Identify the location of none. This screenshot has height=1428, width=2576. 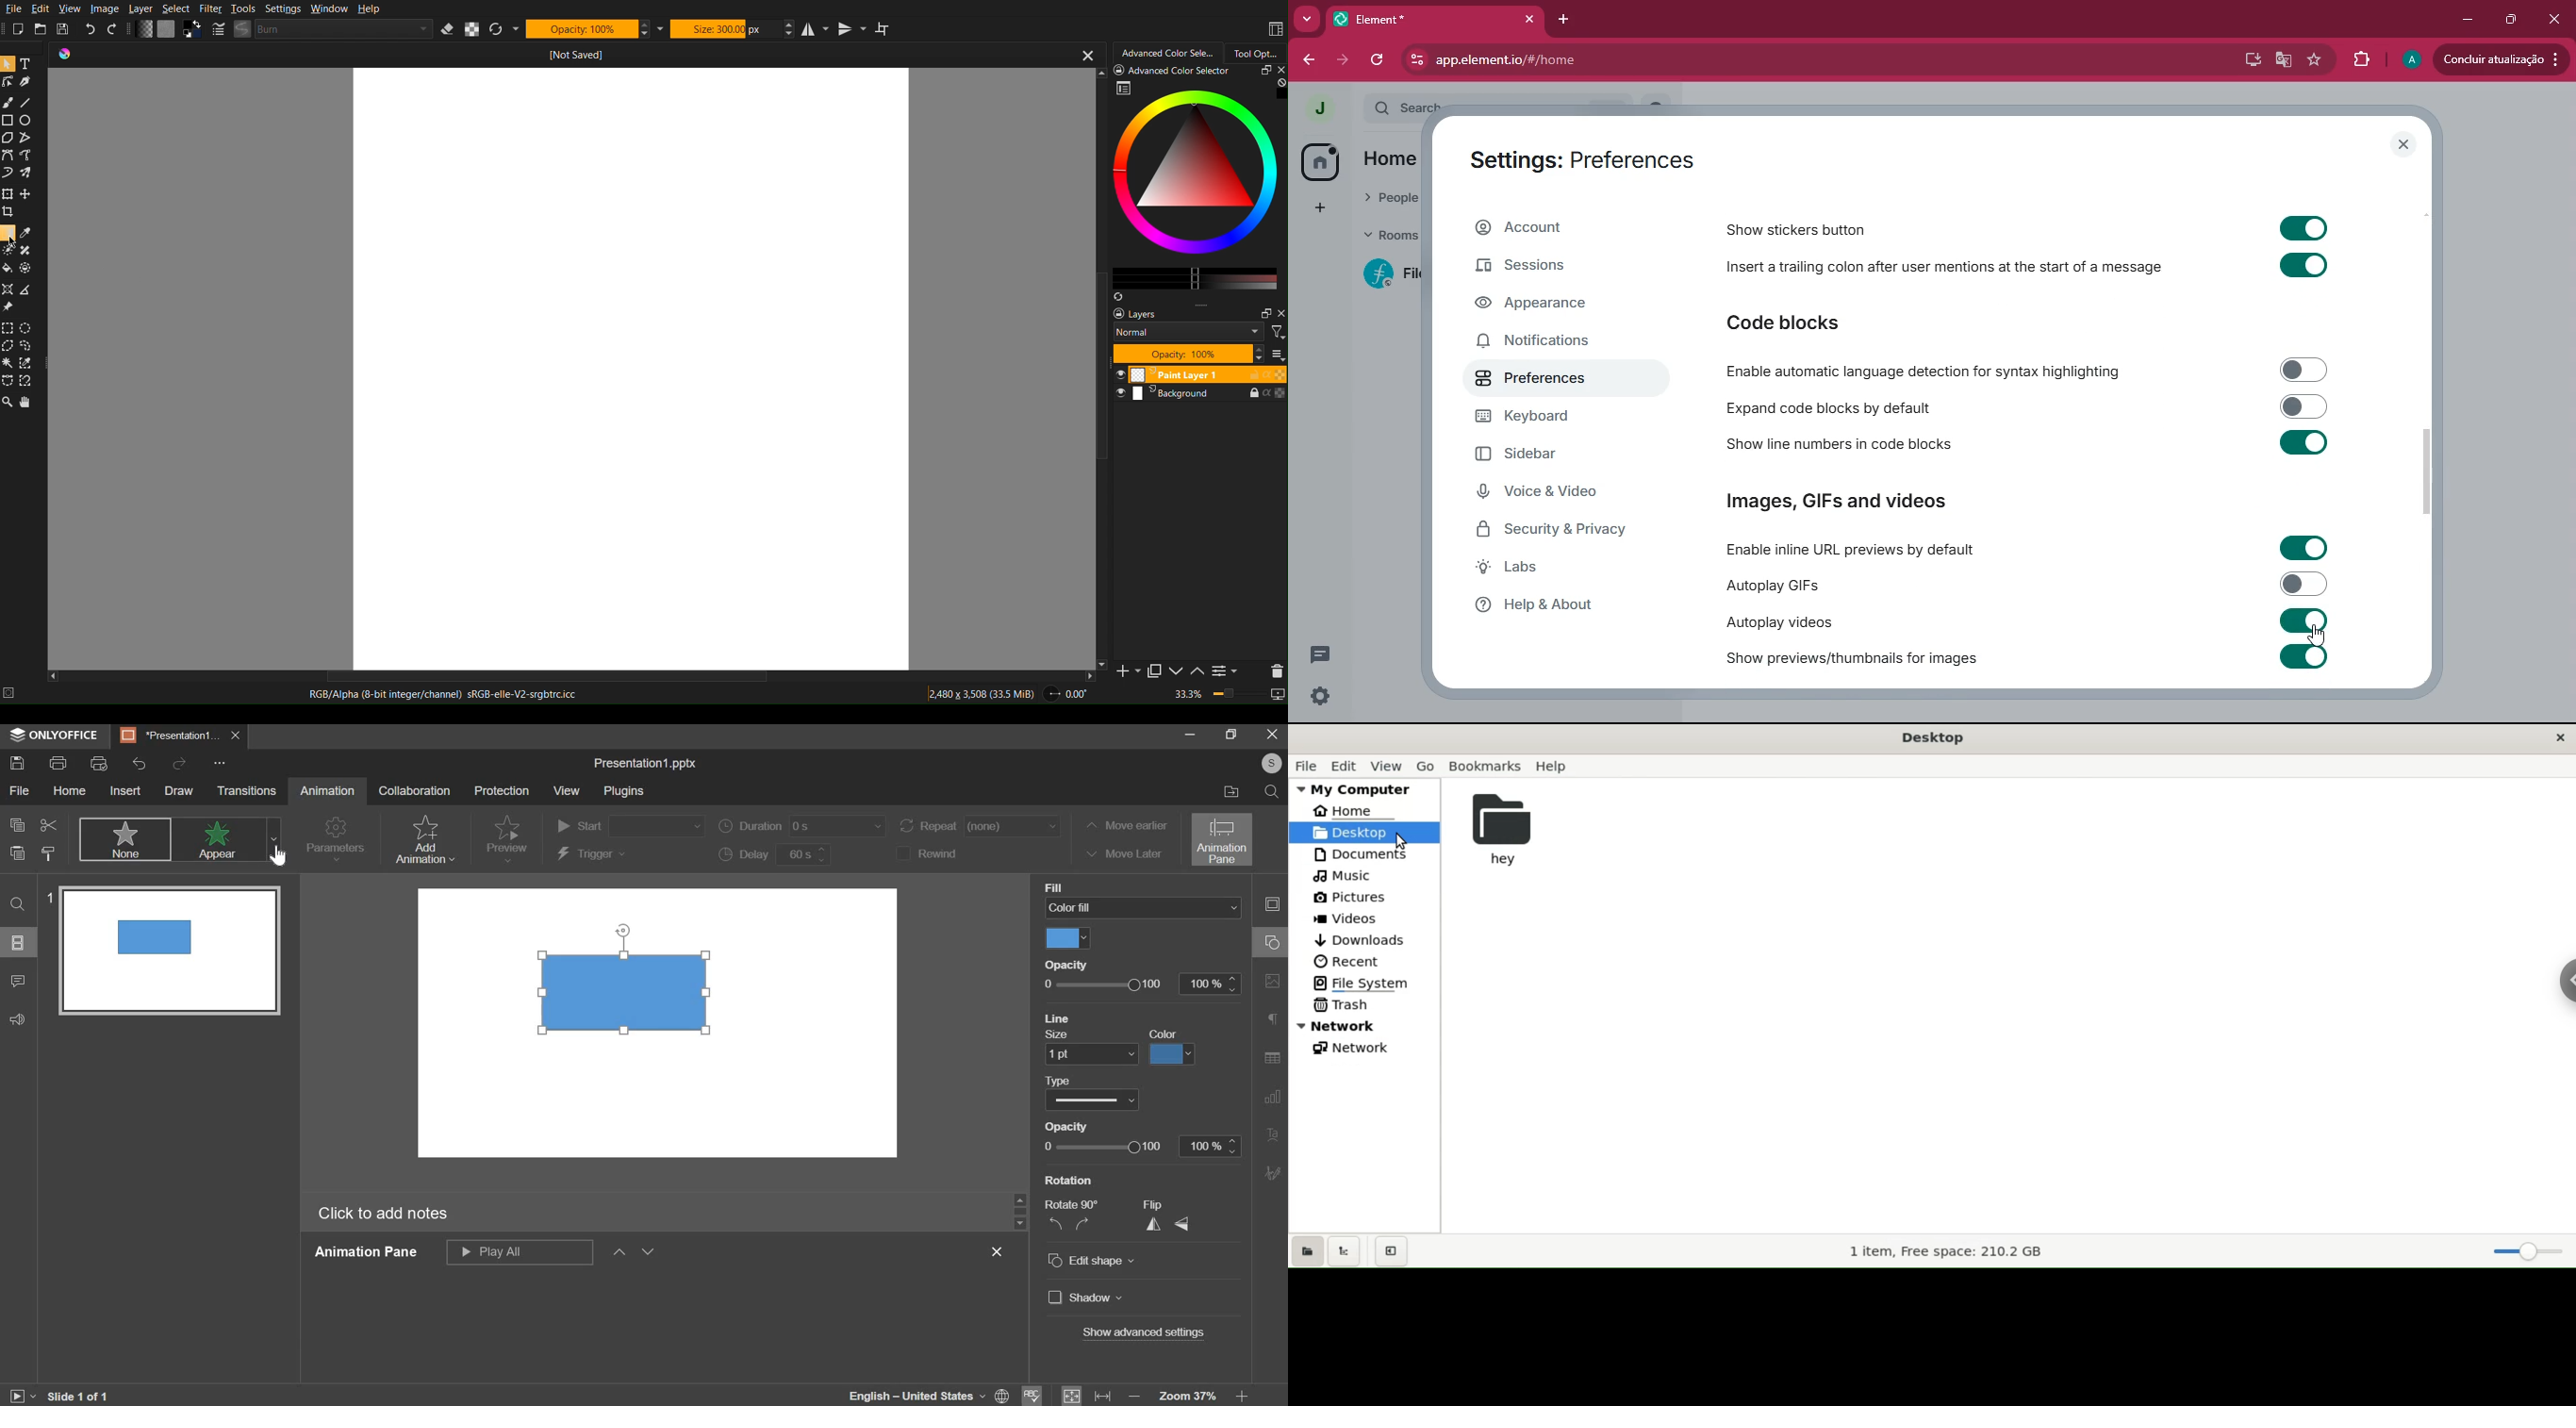
(125, 838).